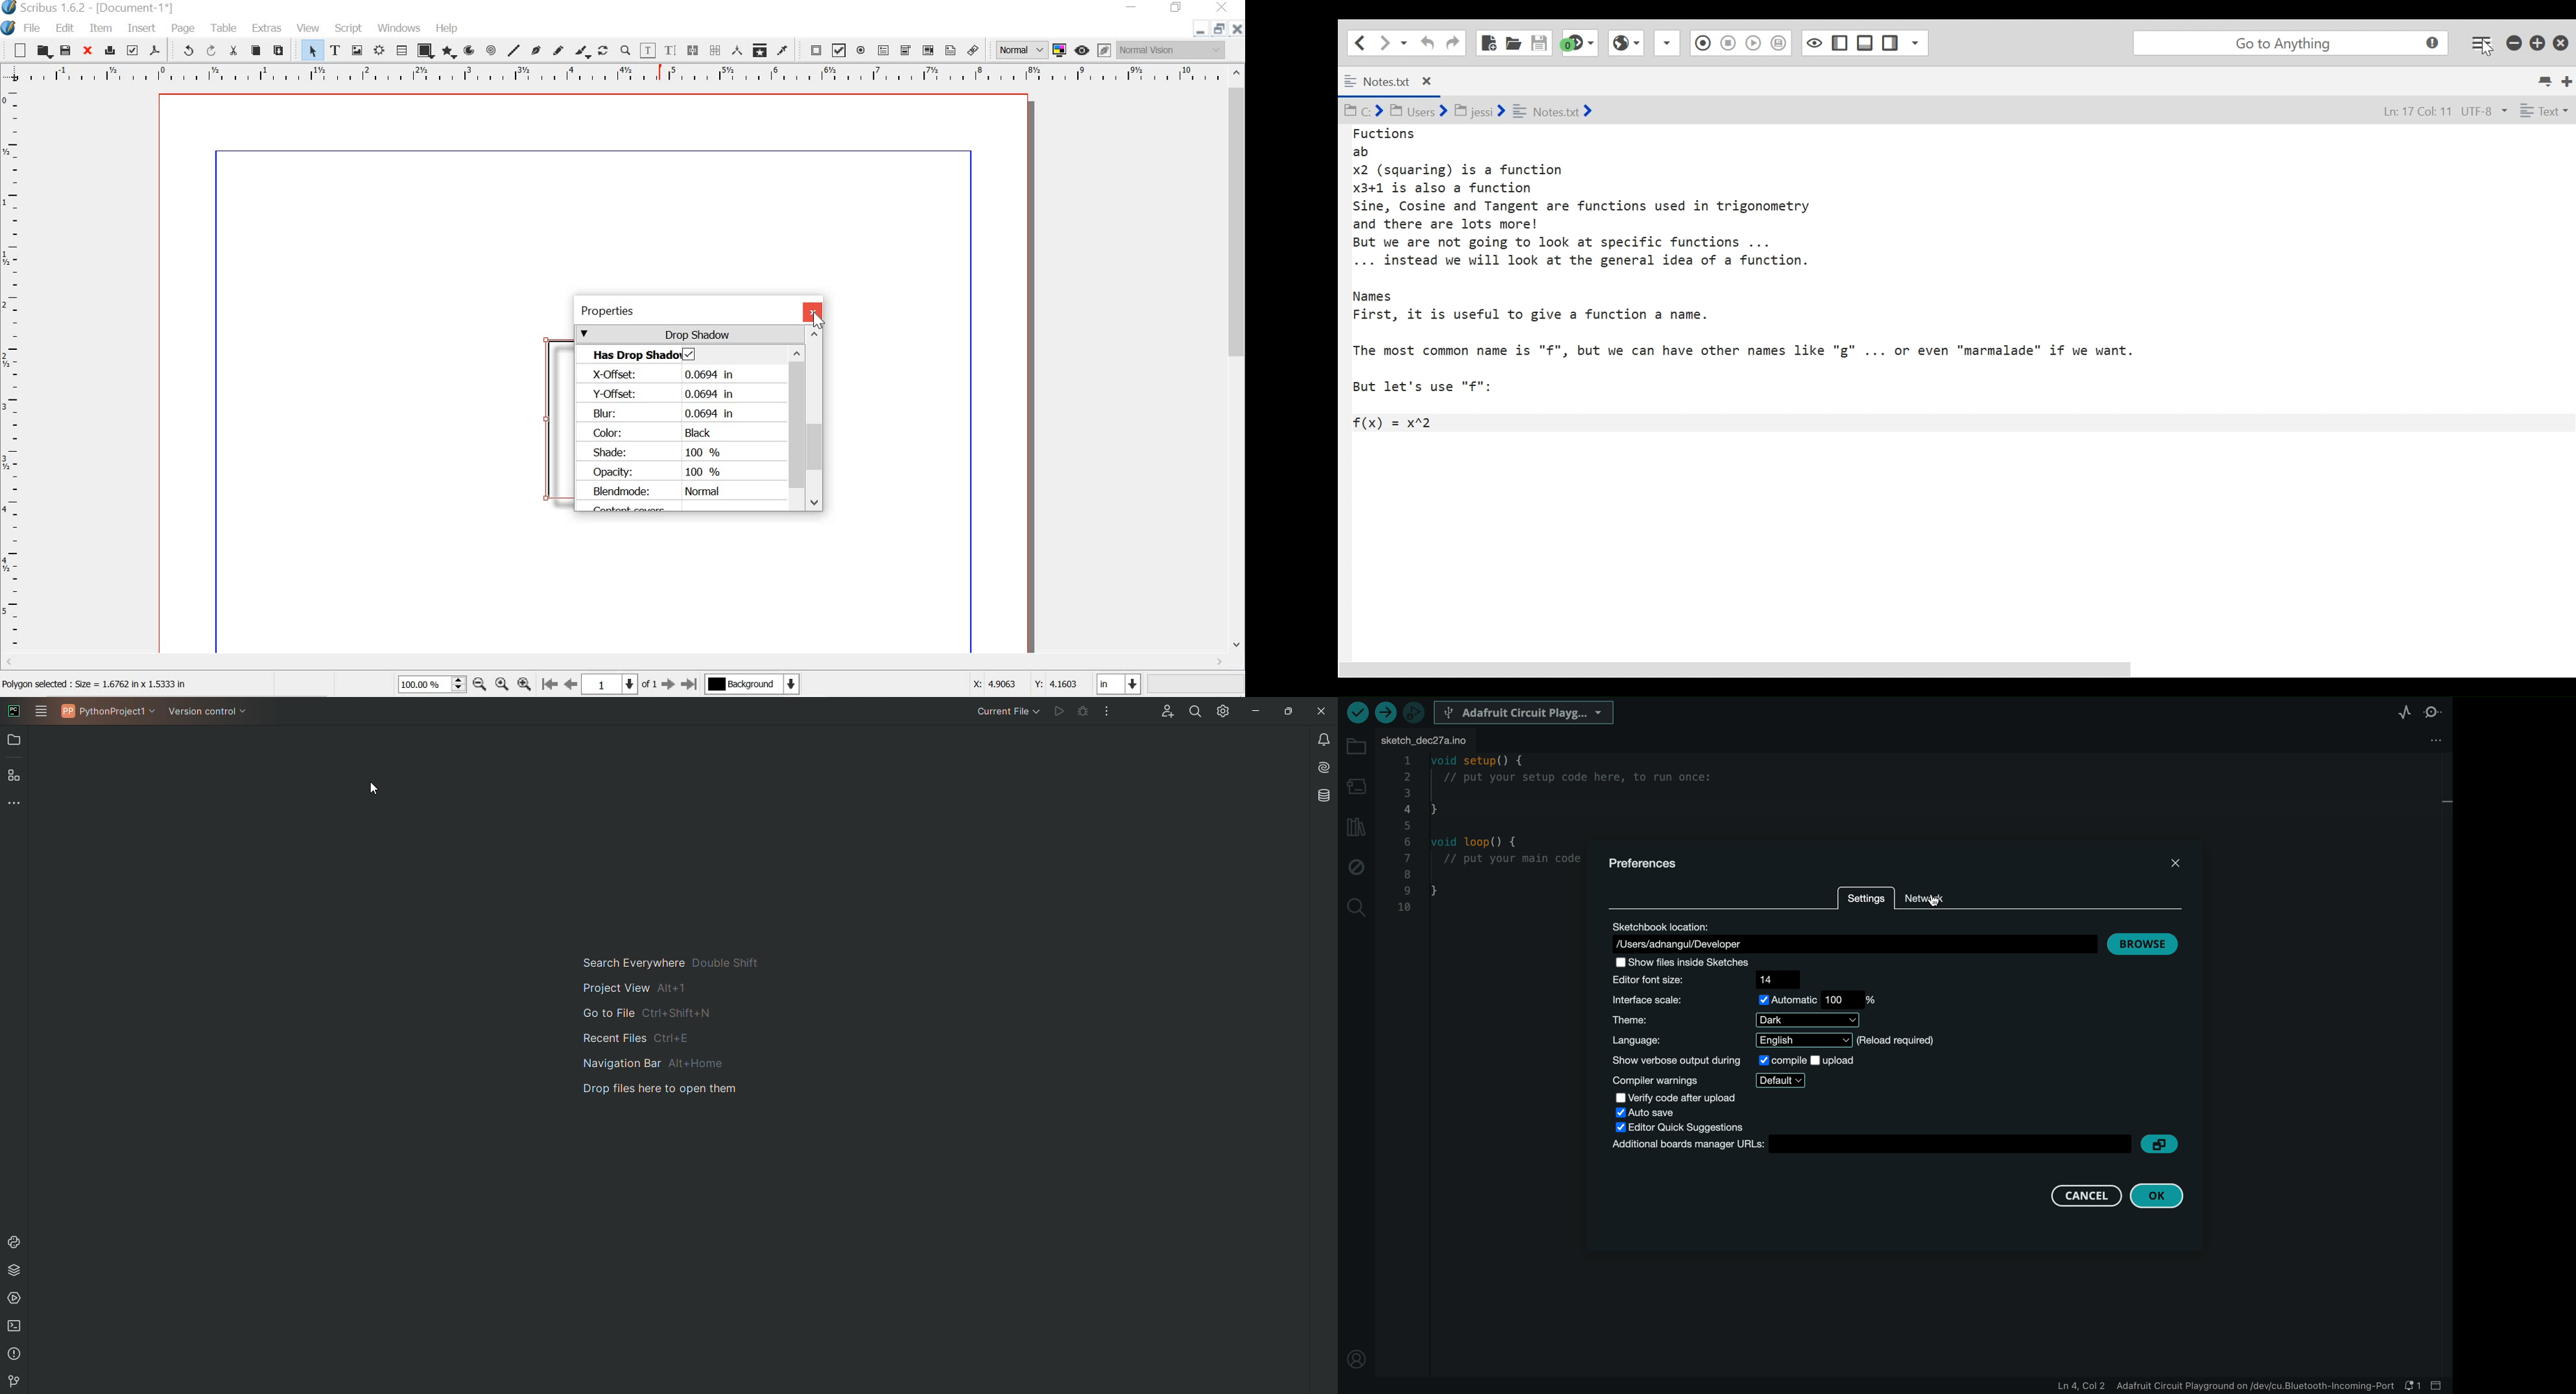 The width and height of the screenshot is (2576, 1400). I want to click on EDIT, so click(67, 29).